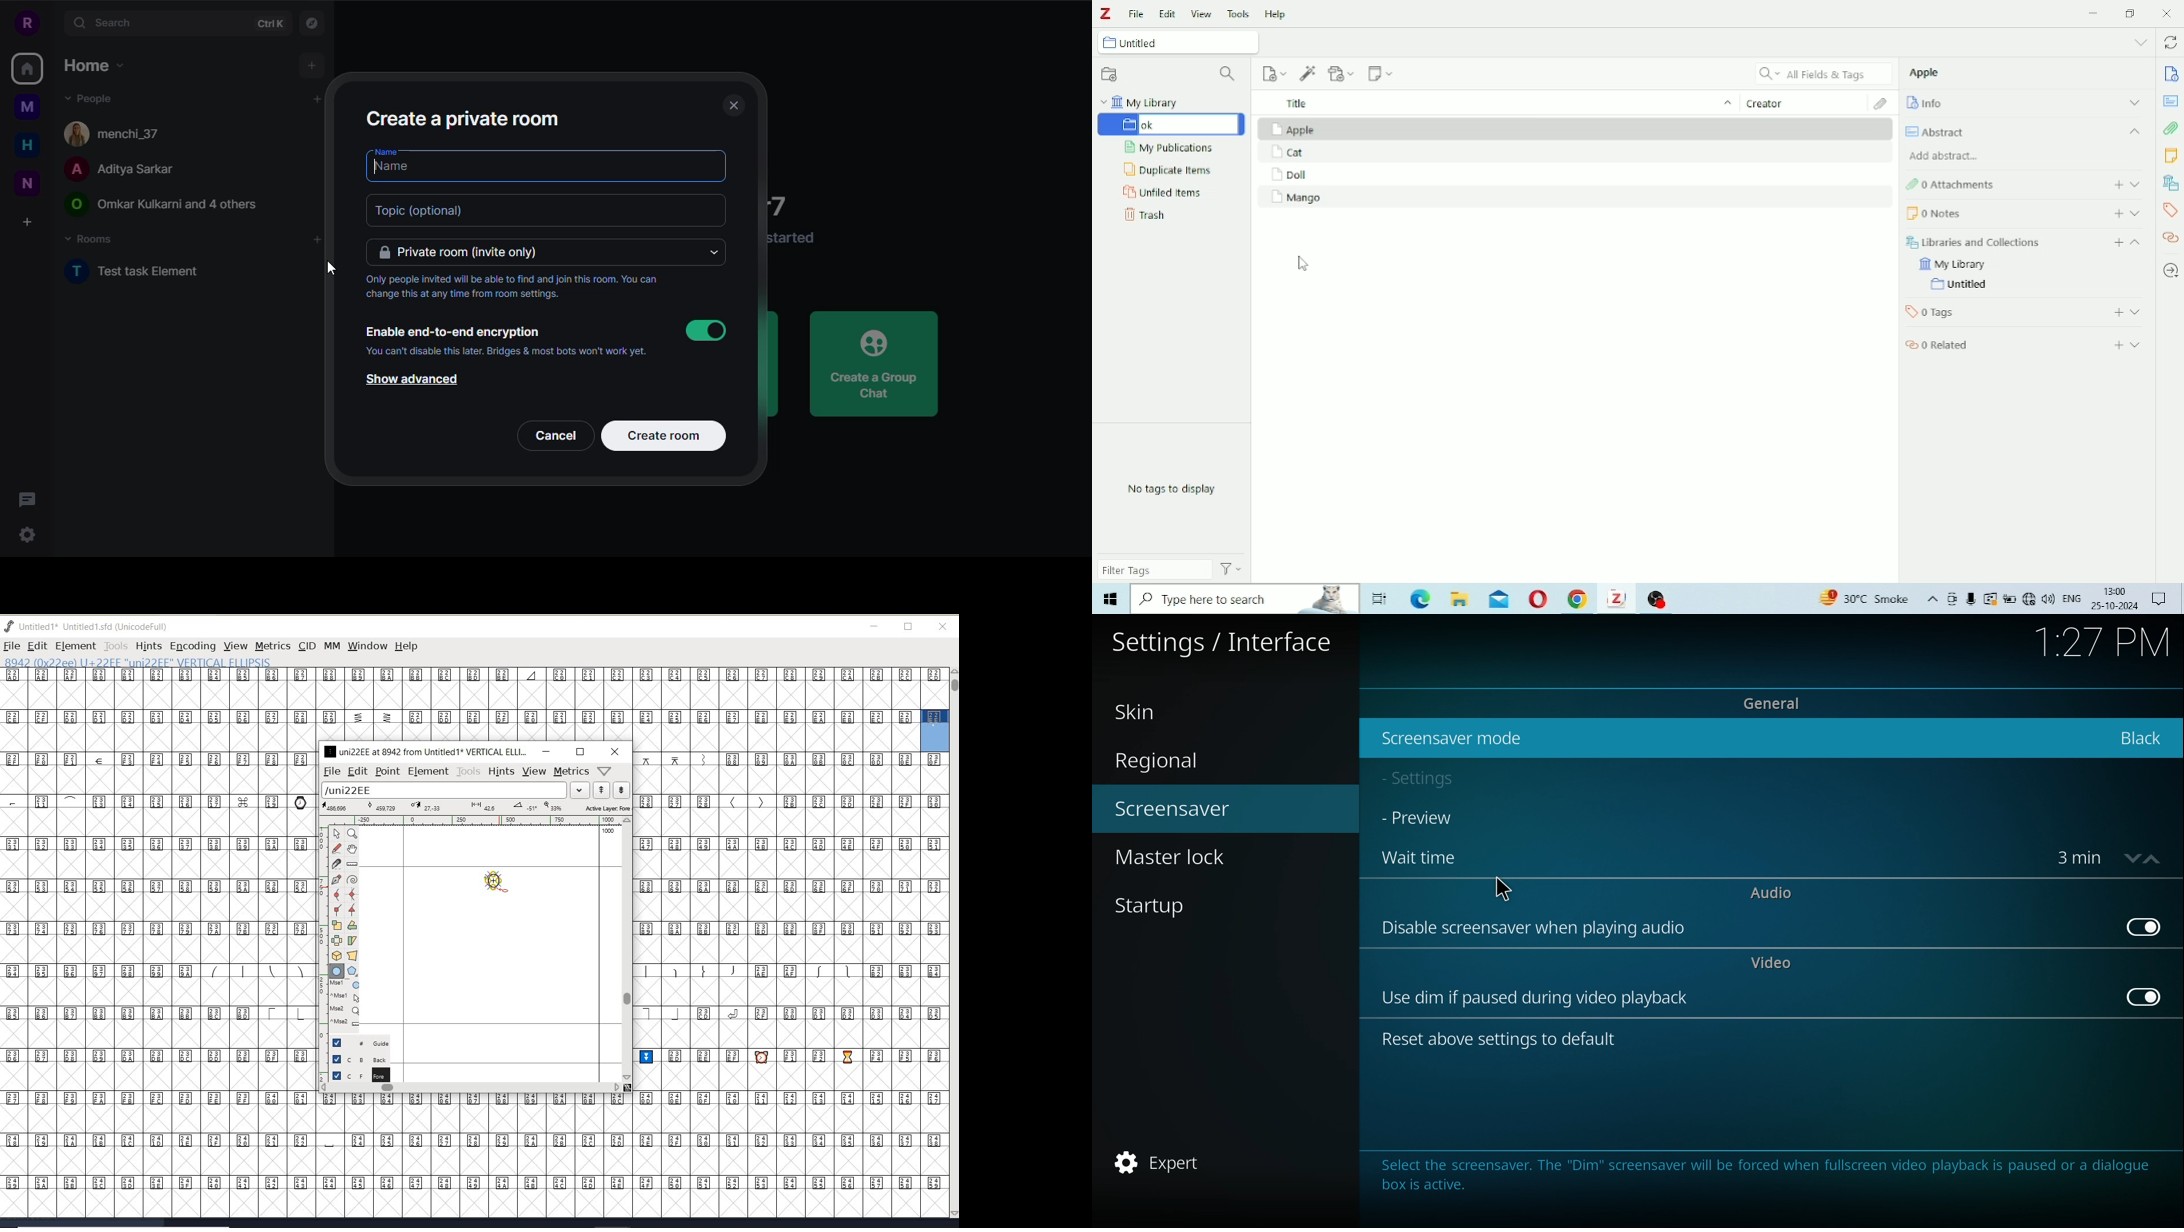  What do you see at coordinates (793, 985) in the screenshot?
I see `GLYPHY CHARACTERS & NUMBERS` at bounding box center [793, 985].